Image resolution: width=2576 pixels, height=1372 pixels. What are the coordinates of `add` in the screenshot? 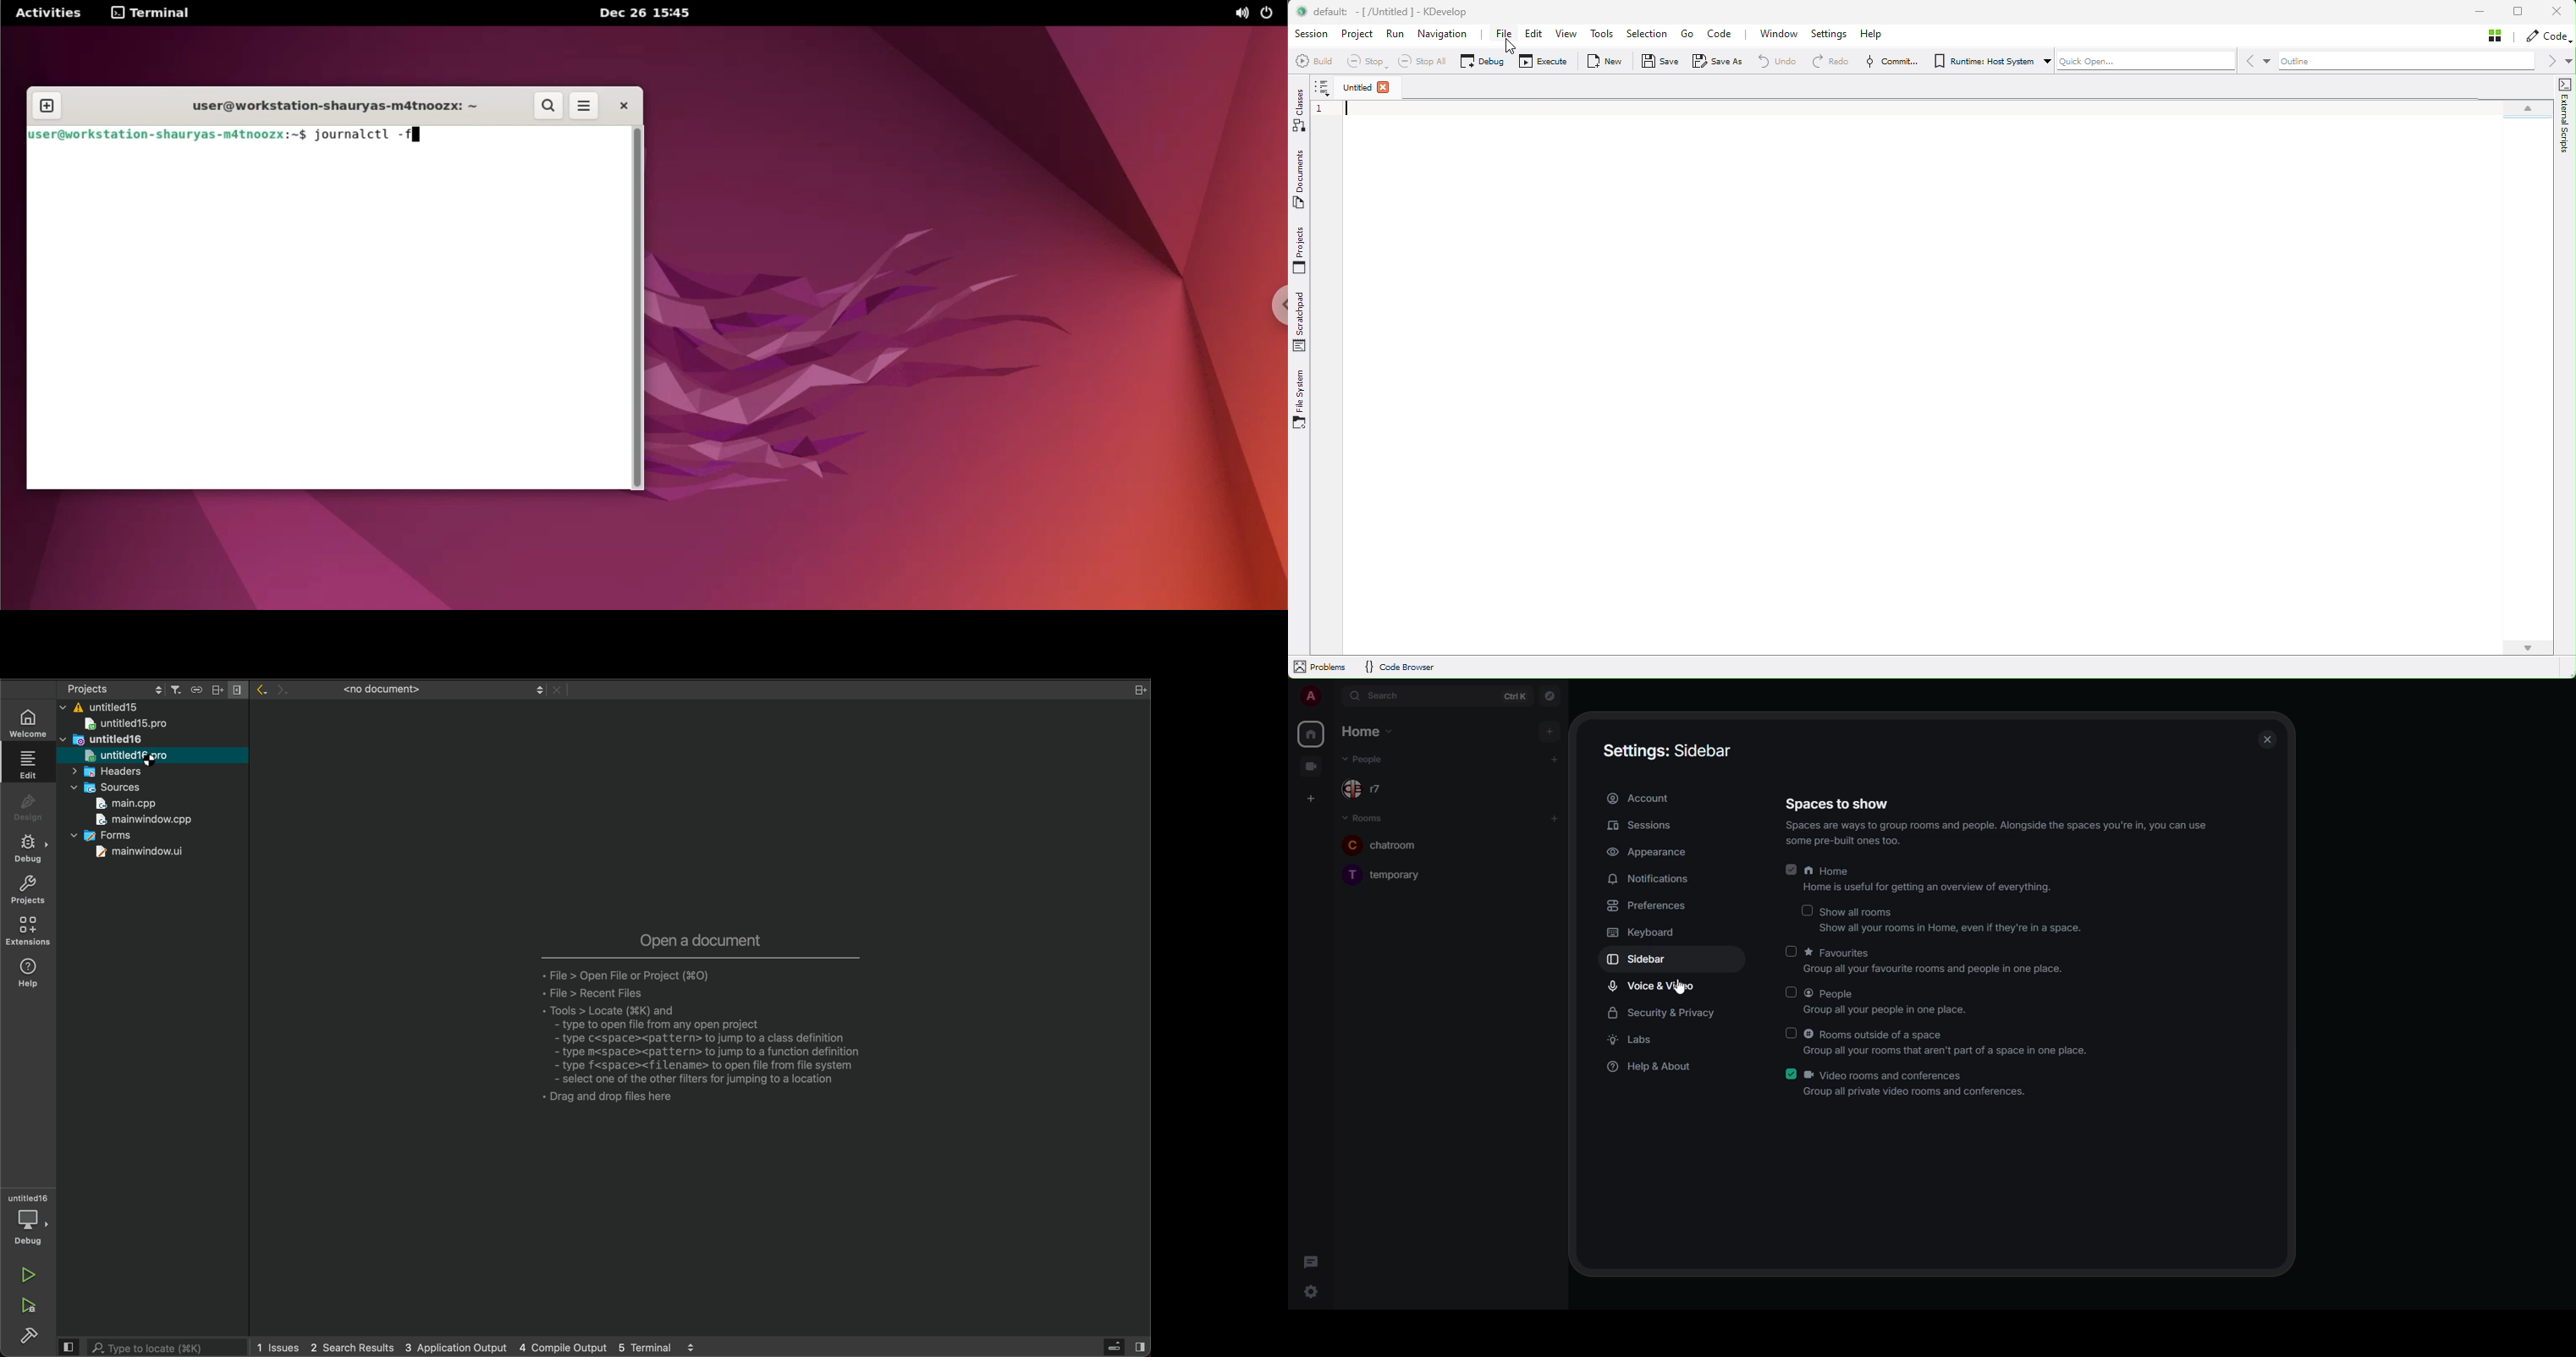 It's located at (1556, 820).